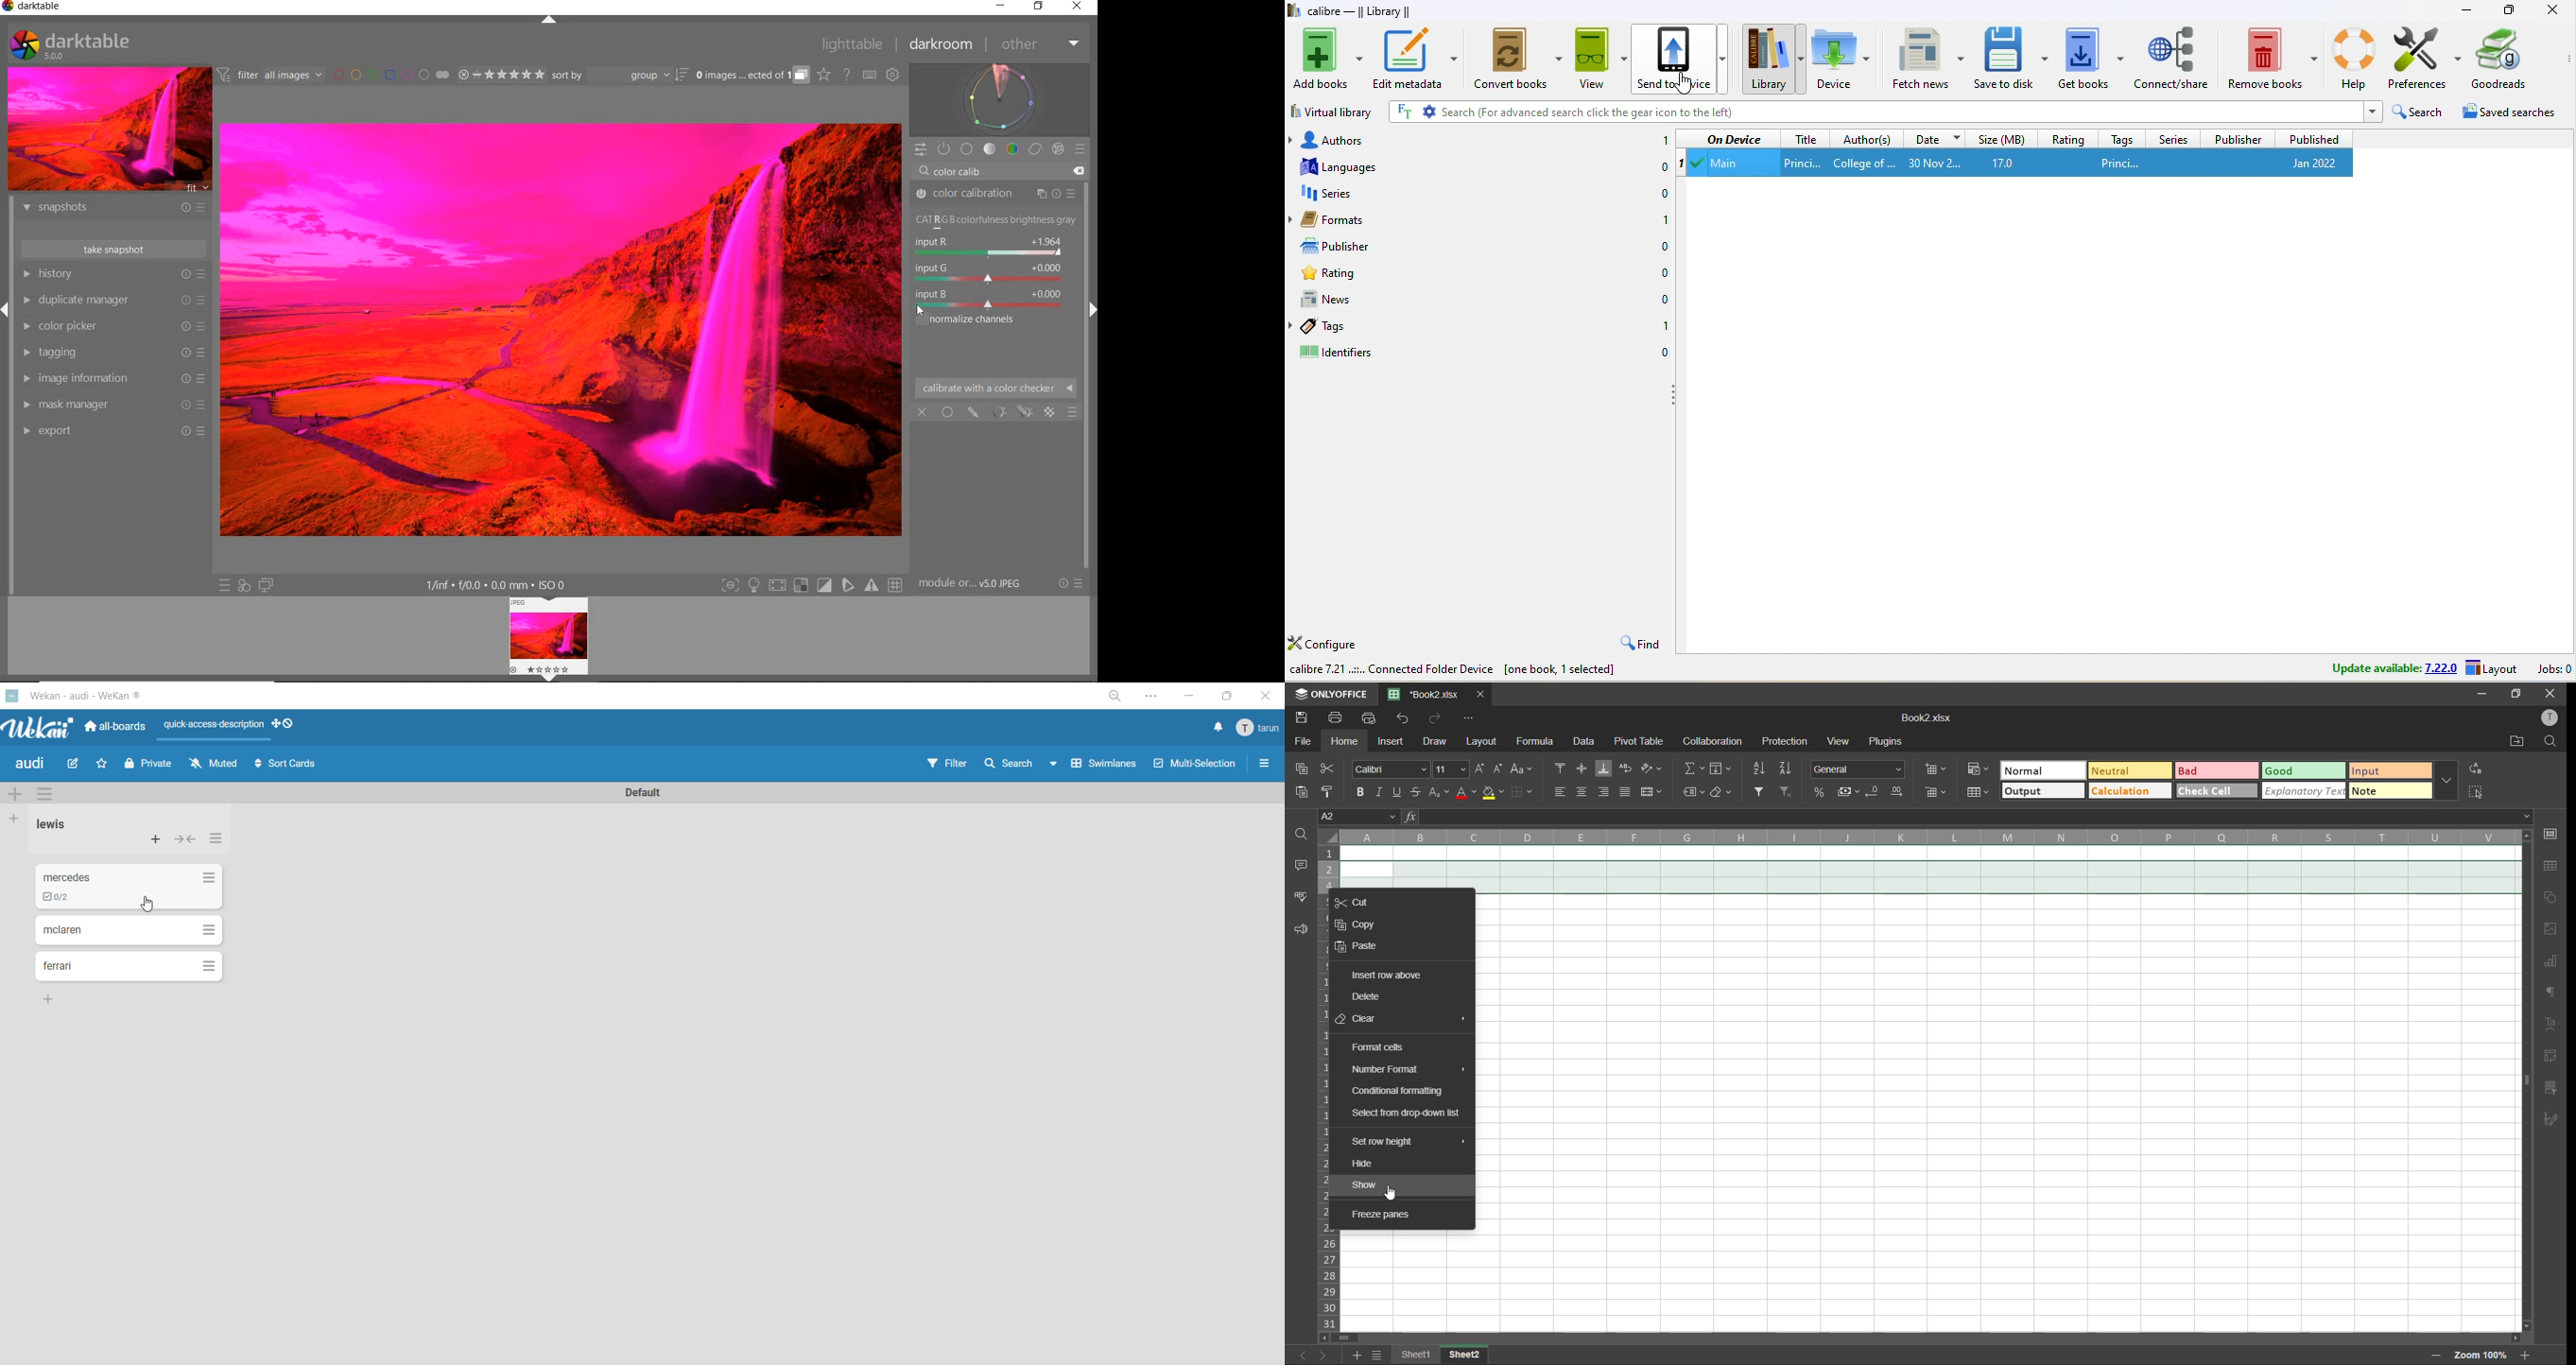 This screenshot has width=2576, height=1372. What do you see at coordinates (2236, 138) in the screenshot?
I see `publisher` at bounding box center [2236, 138].